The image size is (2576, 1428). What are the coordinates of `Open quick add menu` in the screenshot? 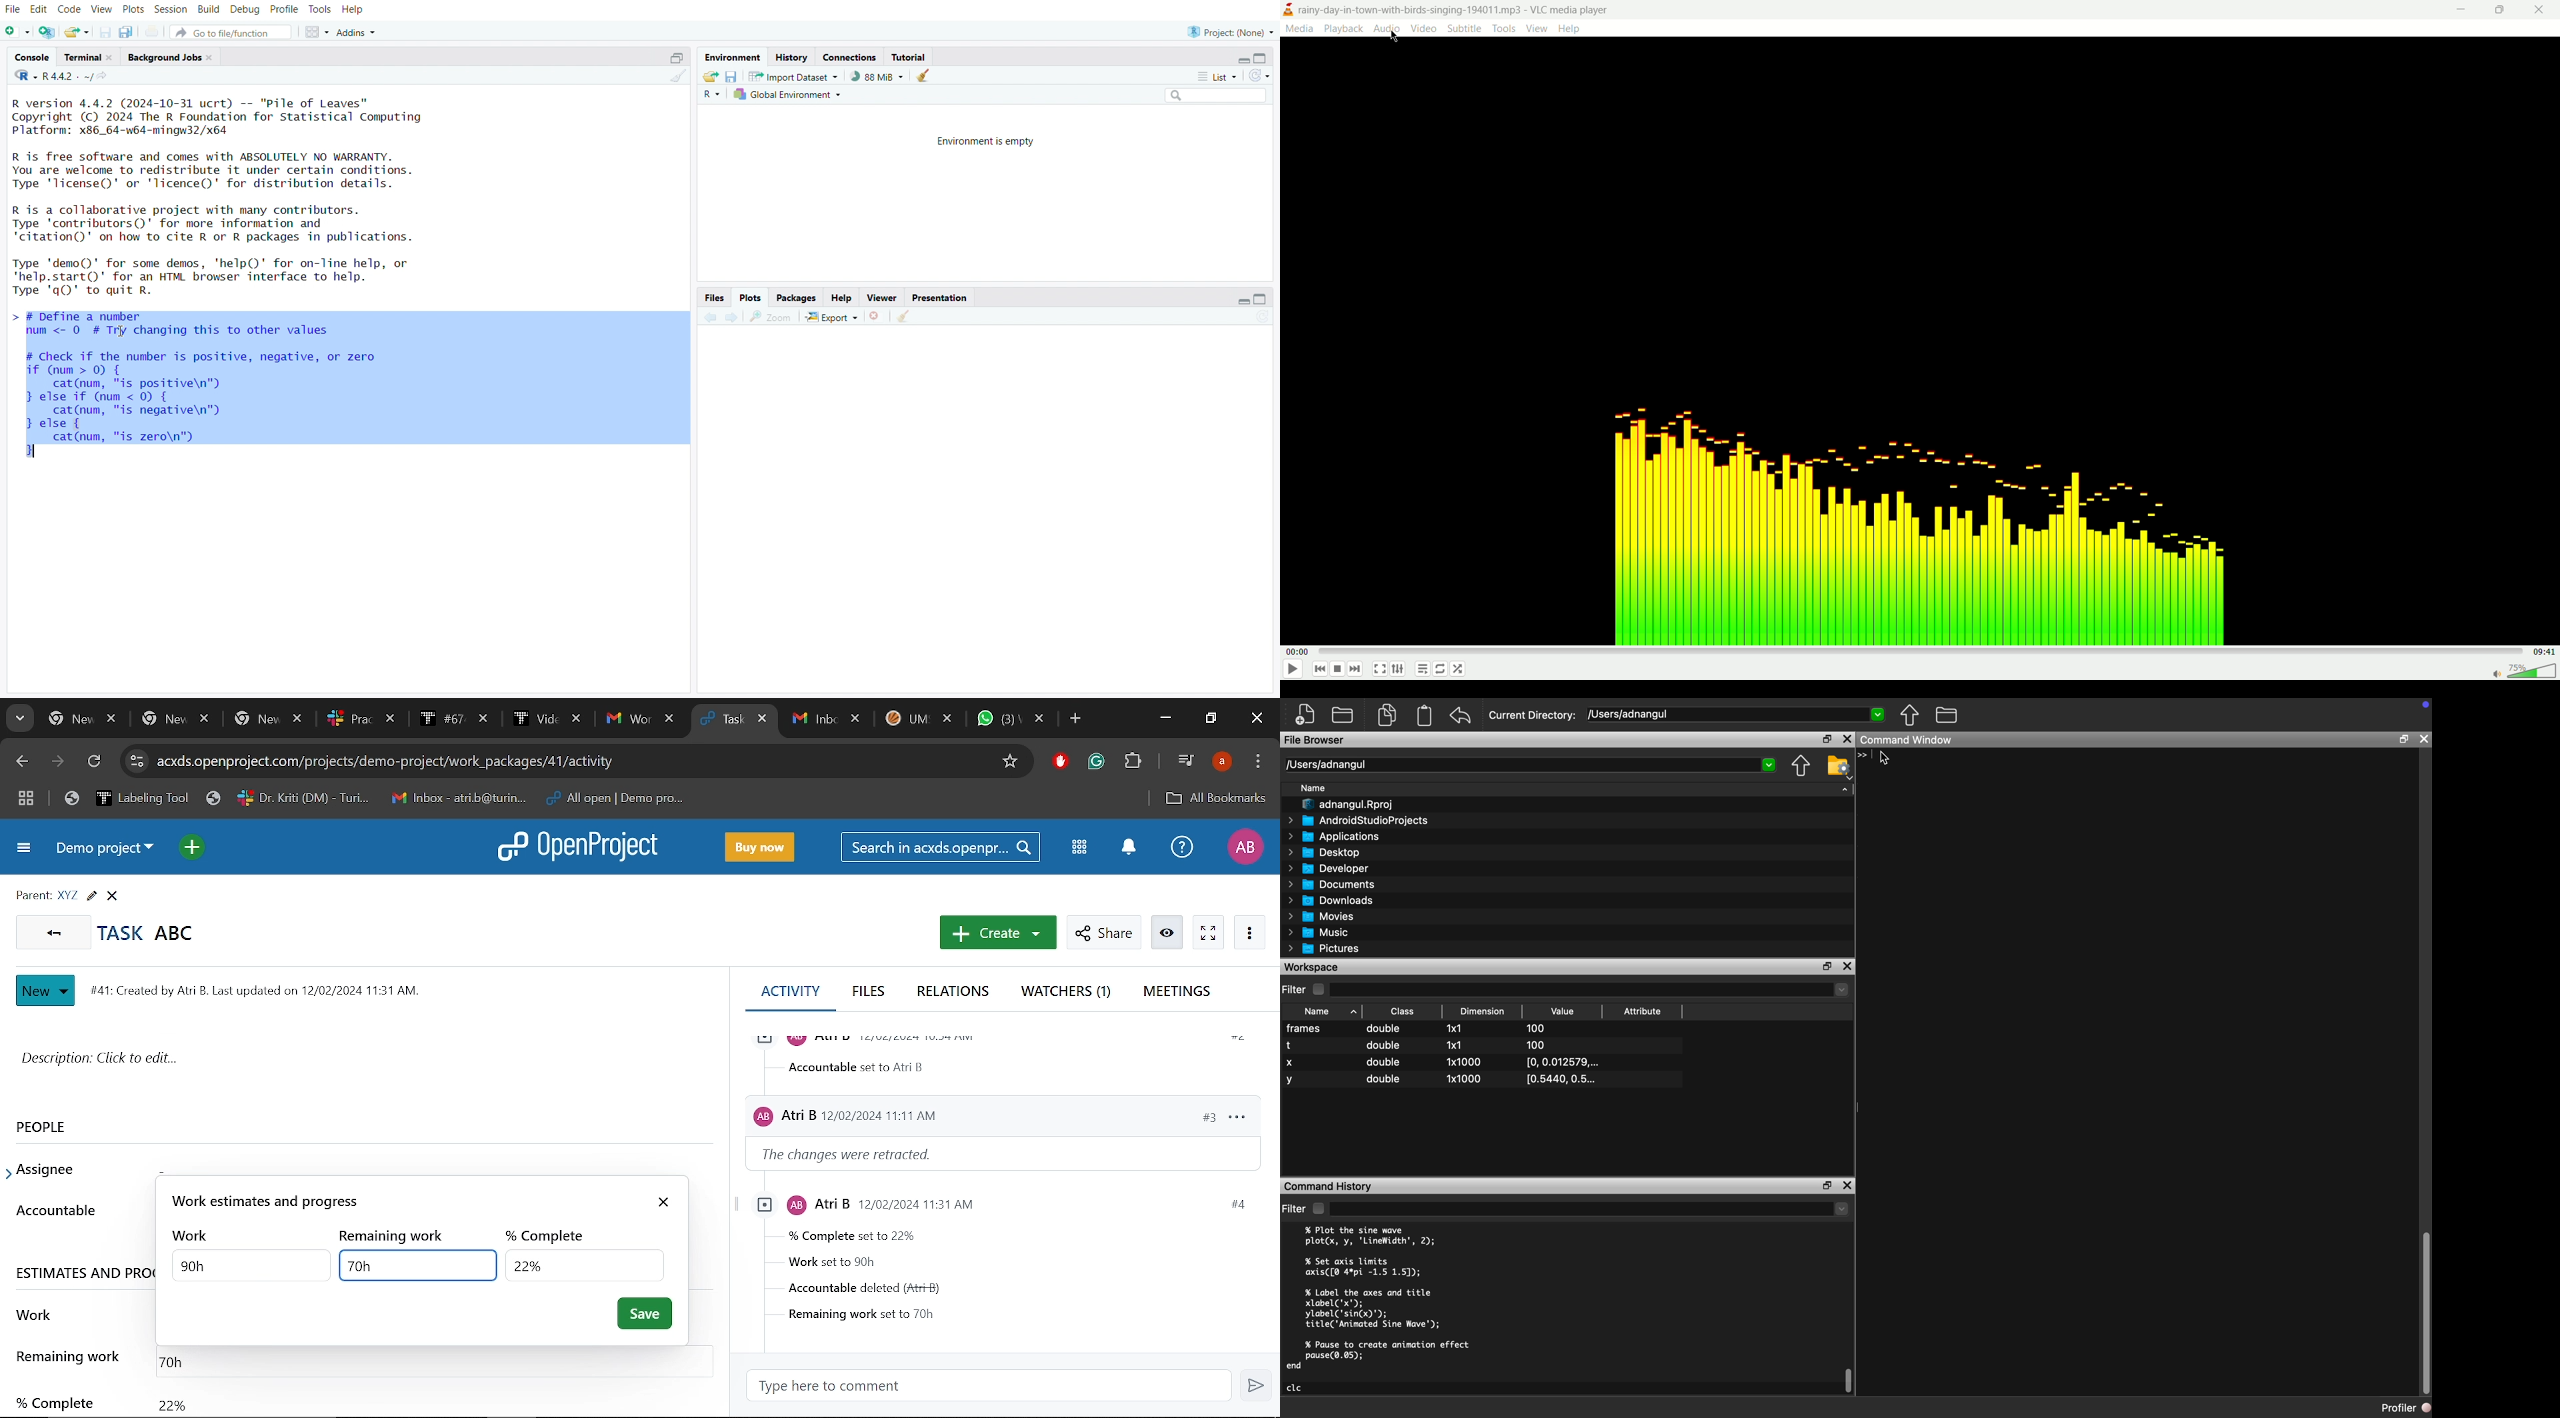 It's located at (191, 847).